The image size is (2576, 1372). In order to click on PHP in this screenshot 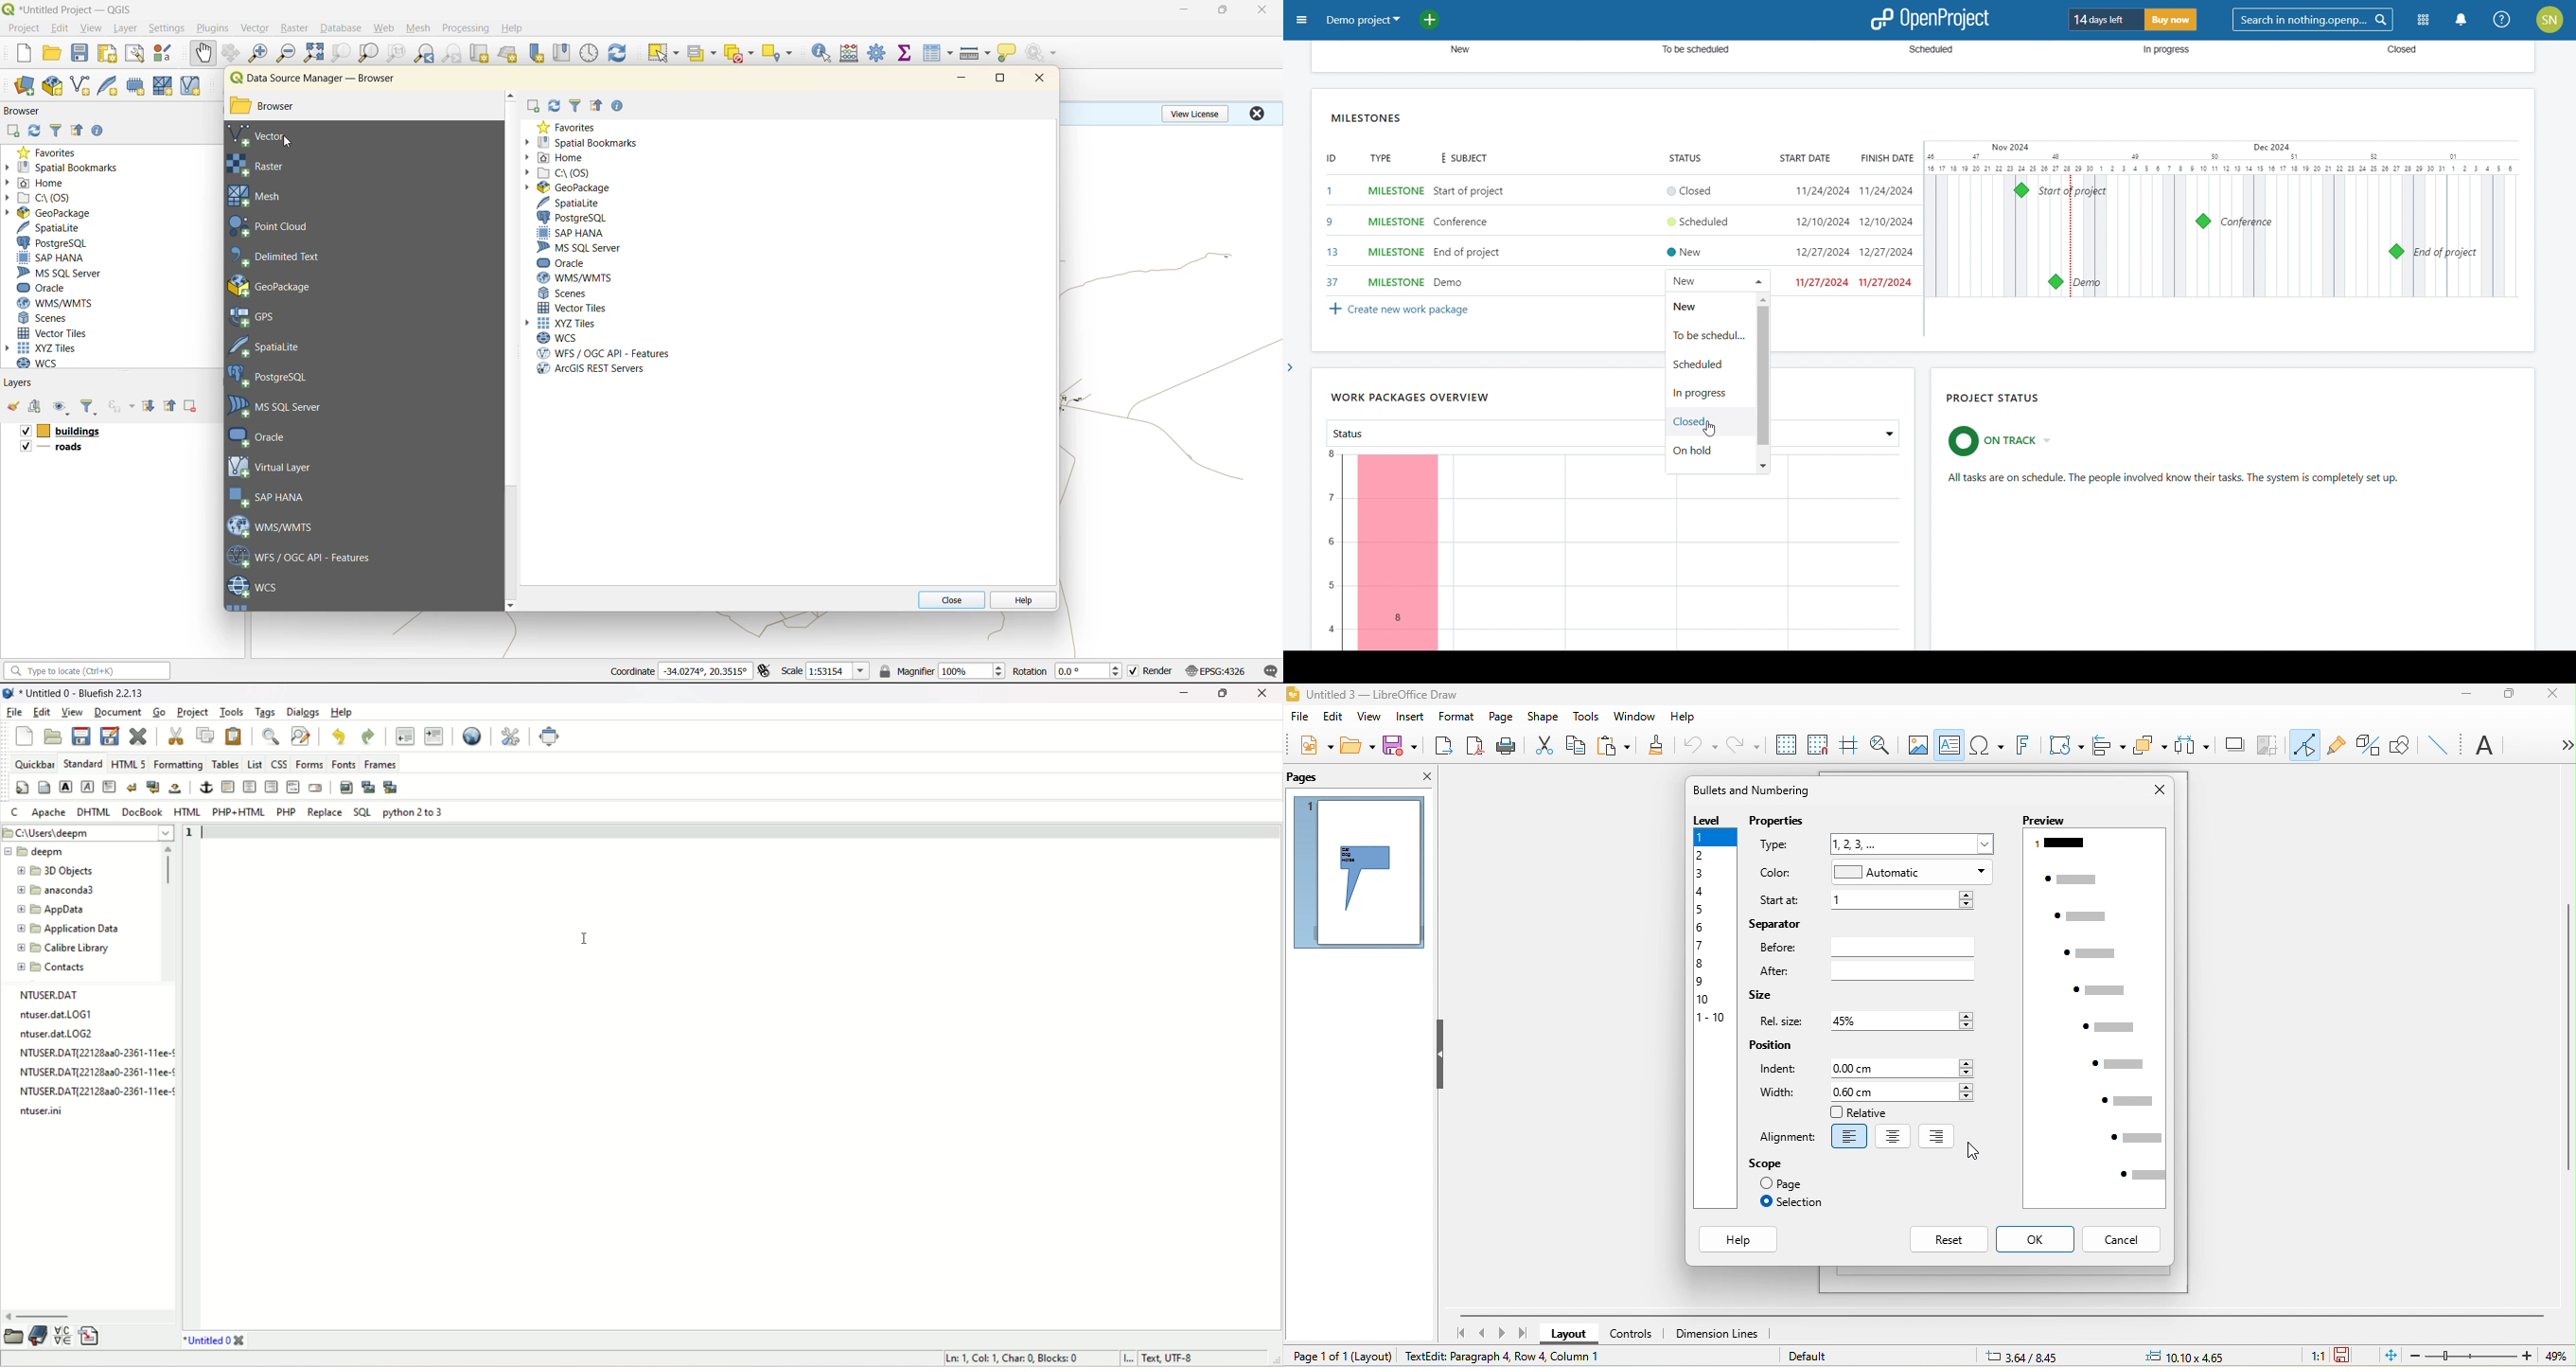, I will do `click(285, 813)`.